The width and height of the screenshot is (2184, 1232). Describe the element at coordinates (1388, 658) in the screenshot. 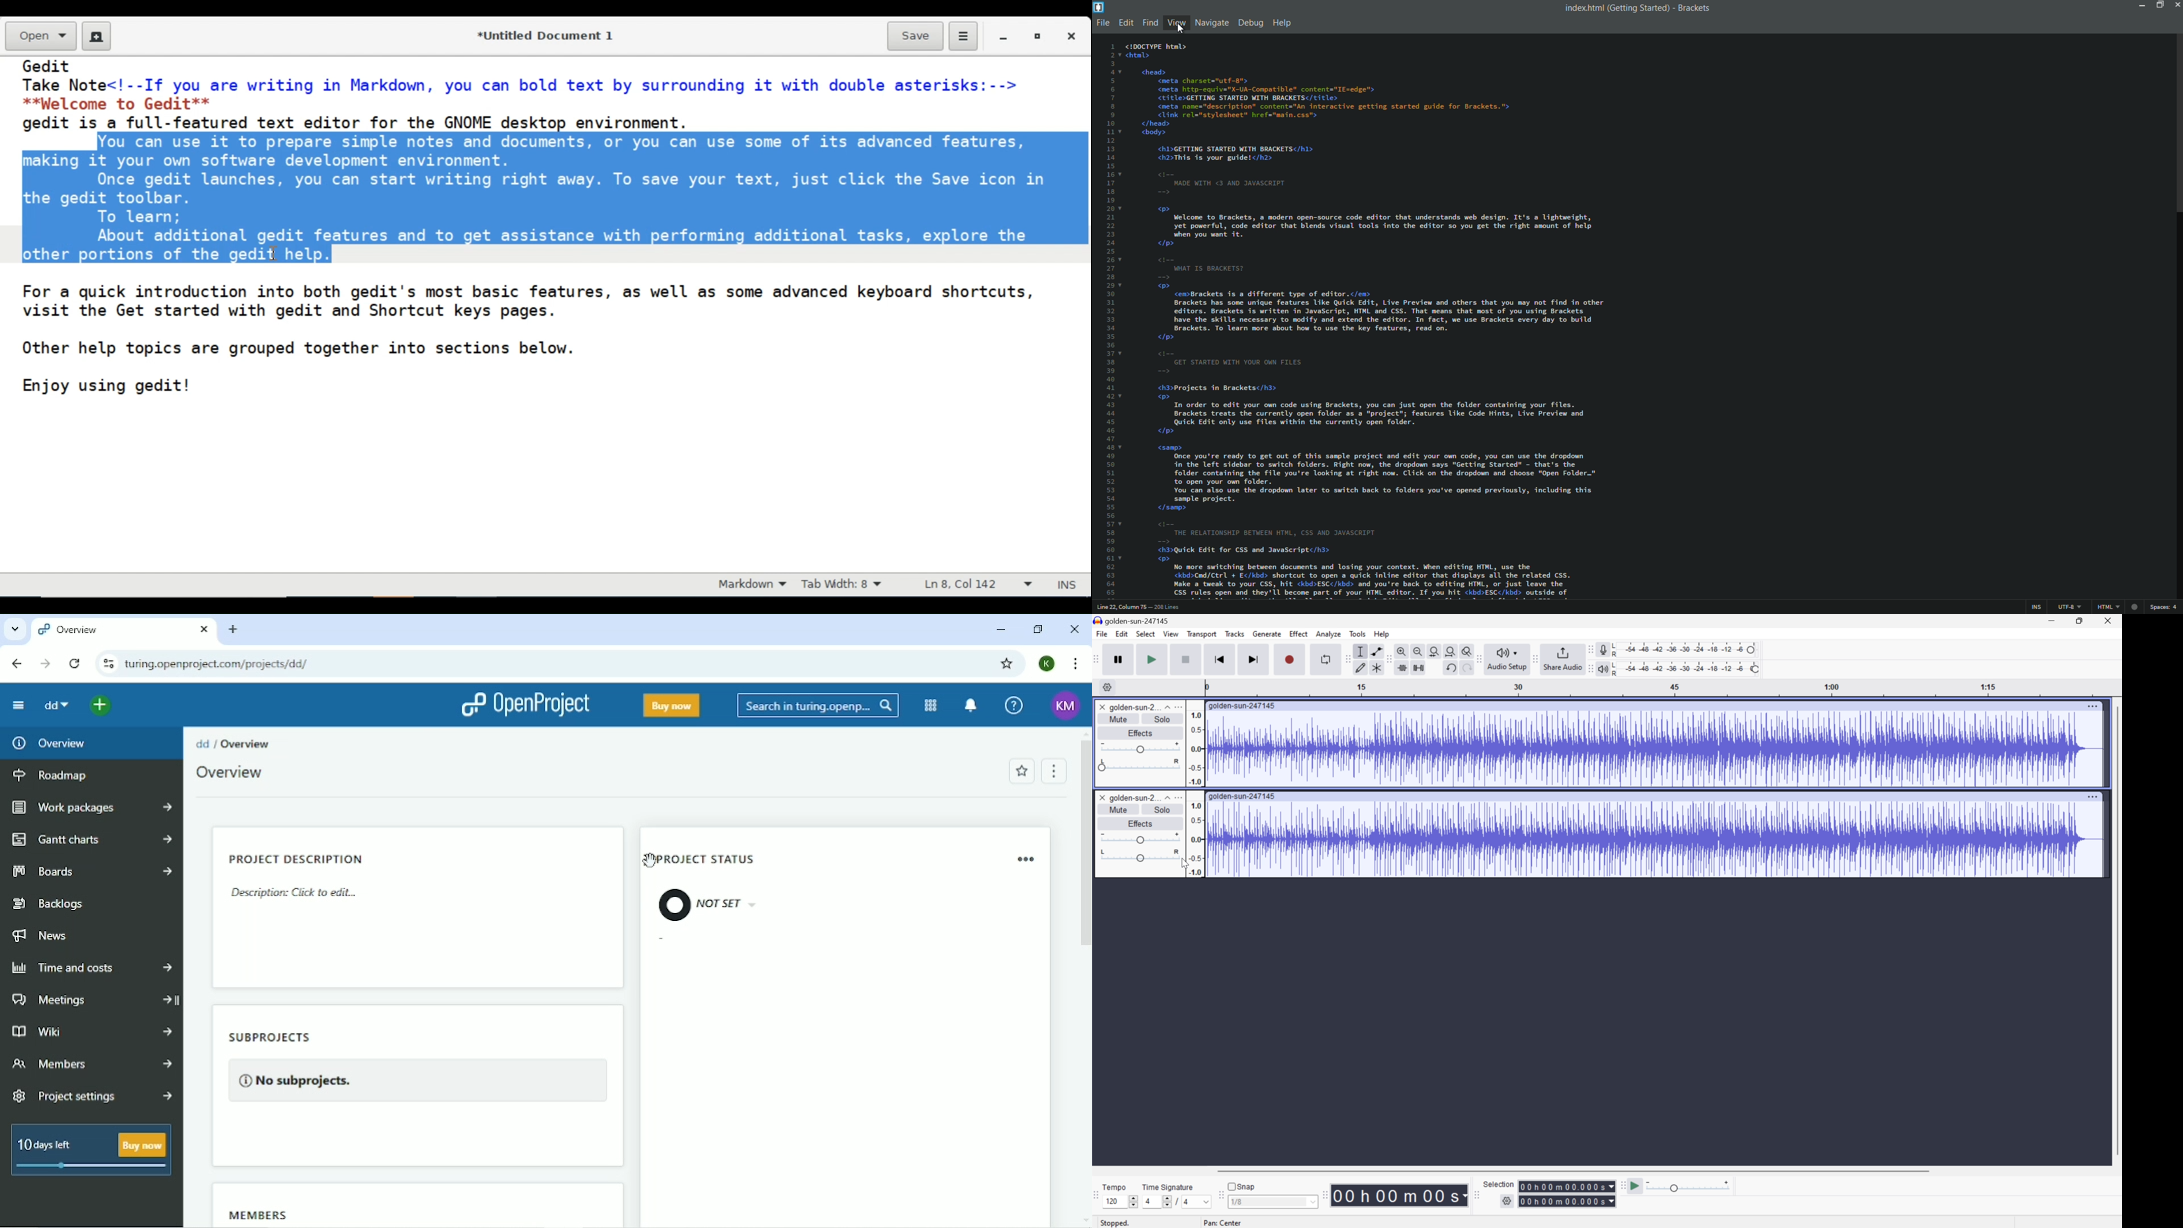

I see `Audacity Edit toolbar` at that location.